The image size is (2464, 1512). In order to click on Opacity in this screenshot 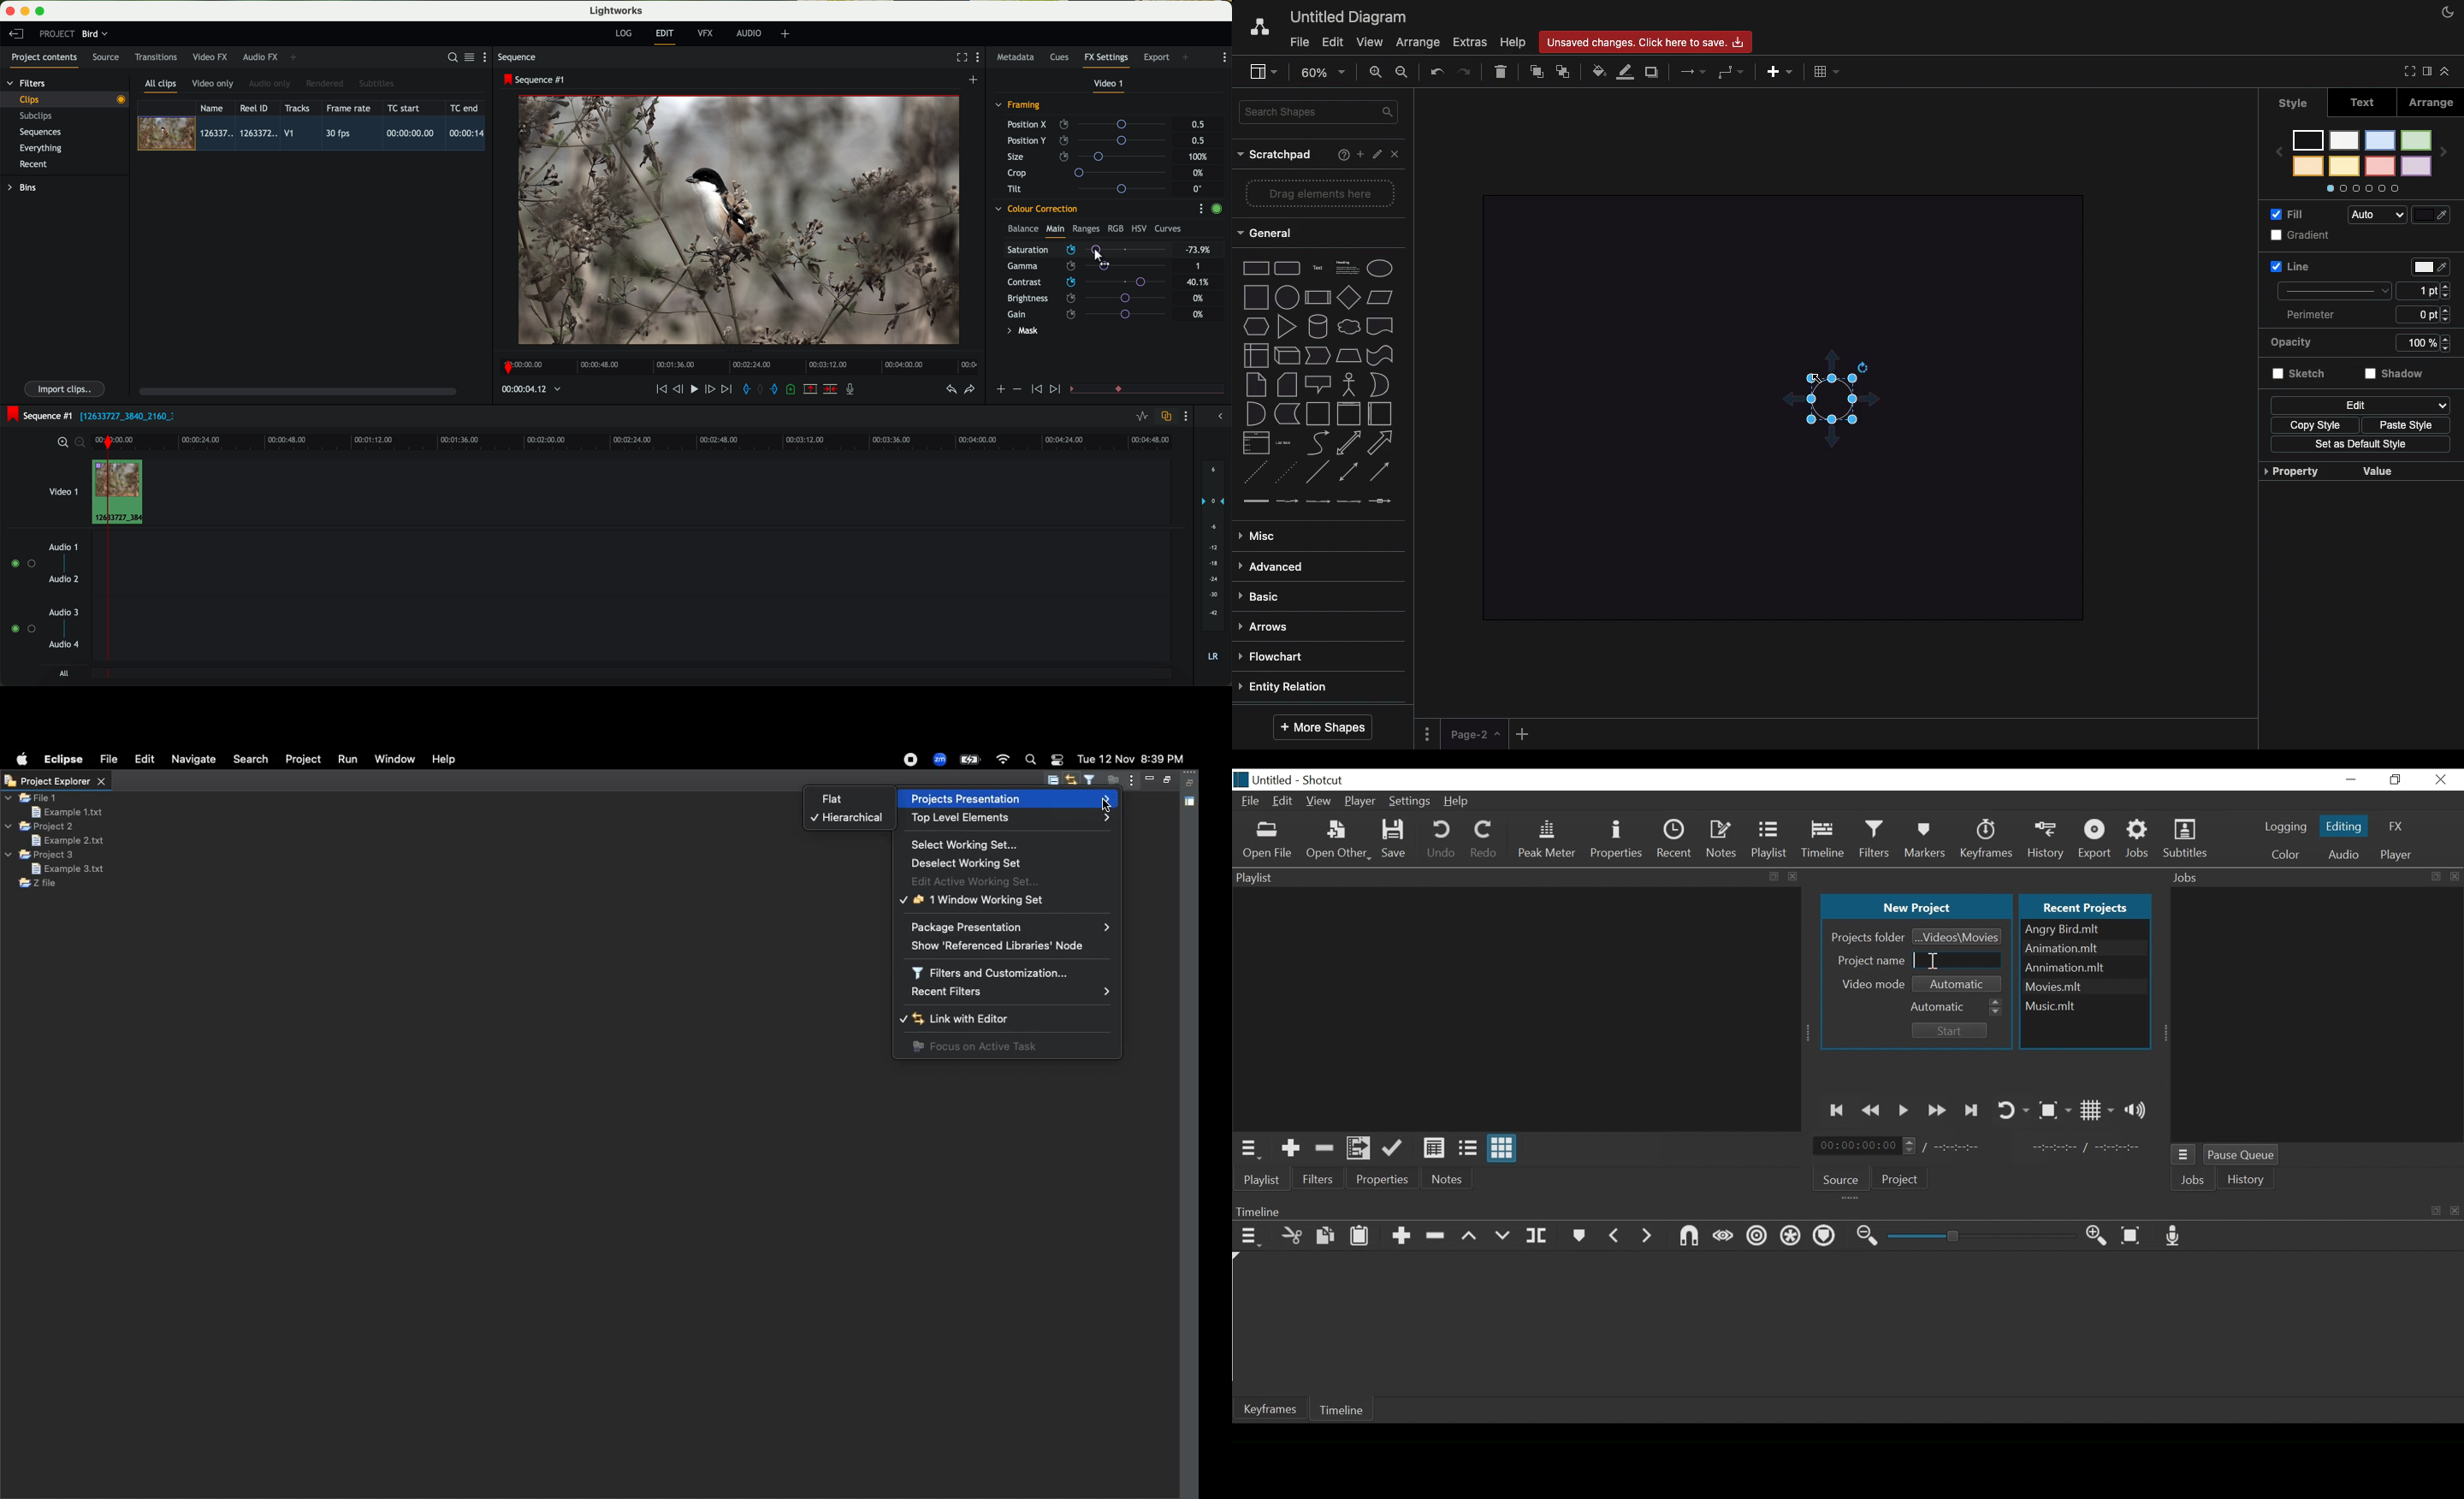, I will do `click(2364, 342)`.